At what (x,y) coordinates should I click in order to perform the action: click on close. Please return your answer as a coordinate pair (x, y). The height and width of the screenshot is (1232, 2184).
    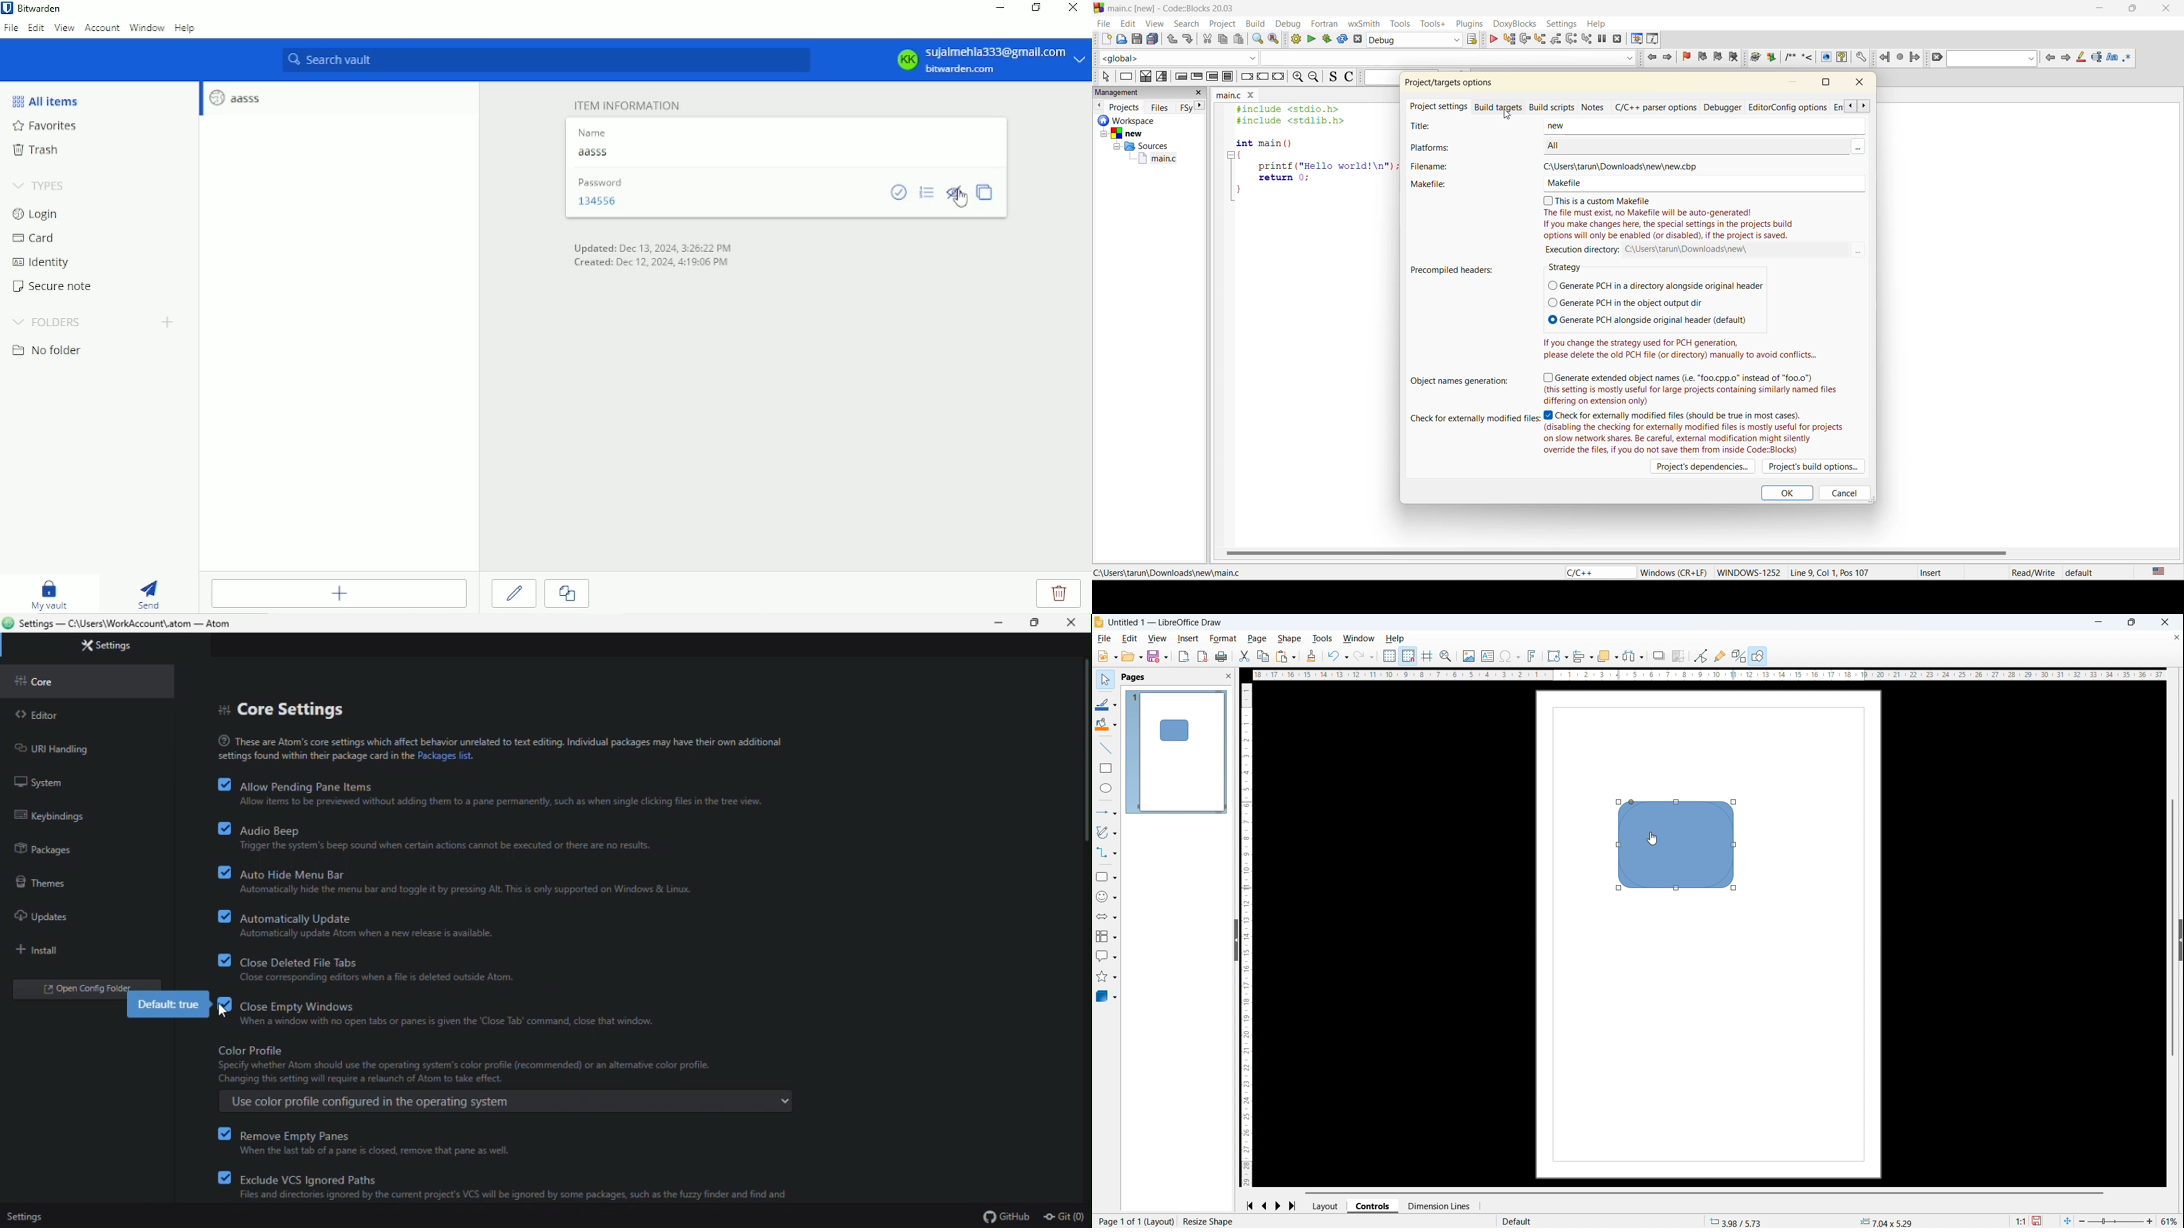
    Looking at the image, I should click on (2167, 11).